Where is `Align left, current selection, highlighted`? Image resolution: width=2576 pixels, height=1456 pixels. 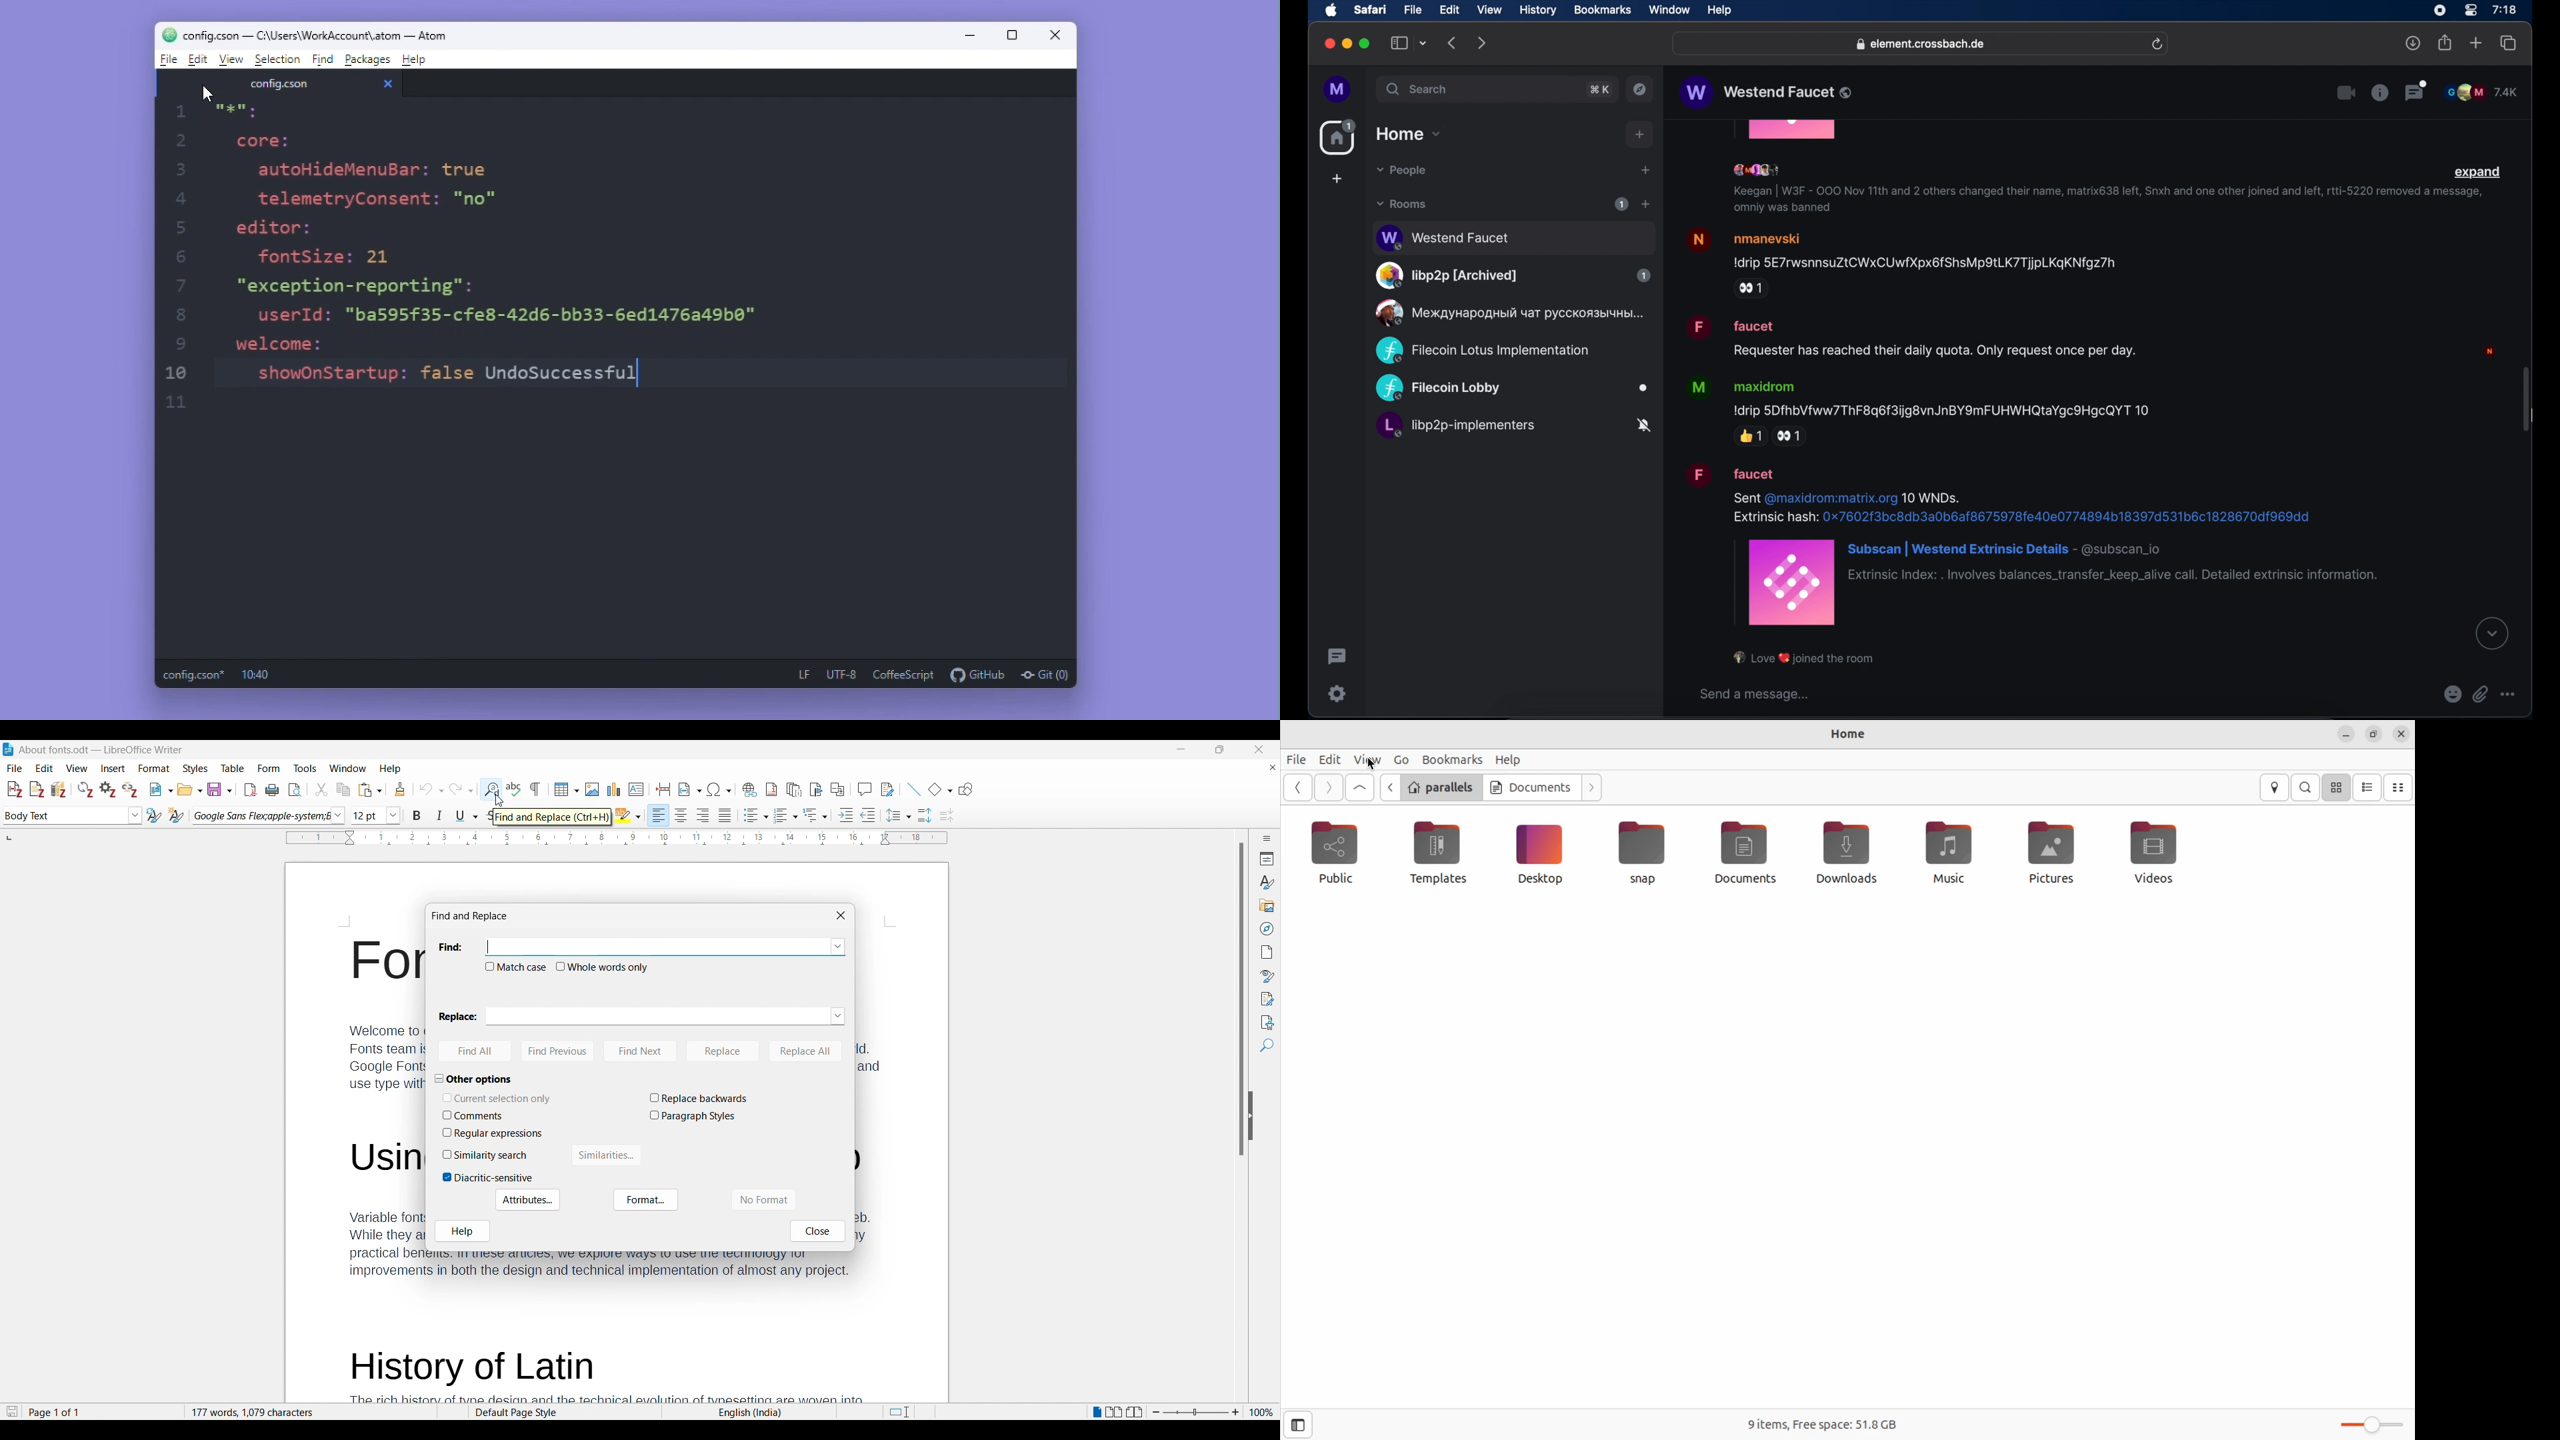
Align left, current selection, highlighted is located at coordinates (659, 815).